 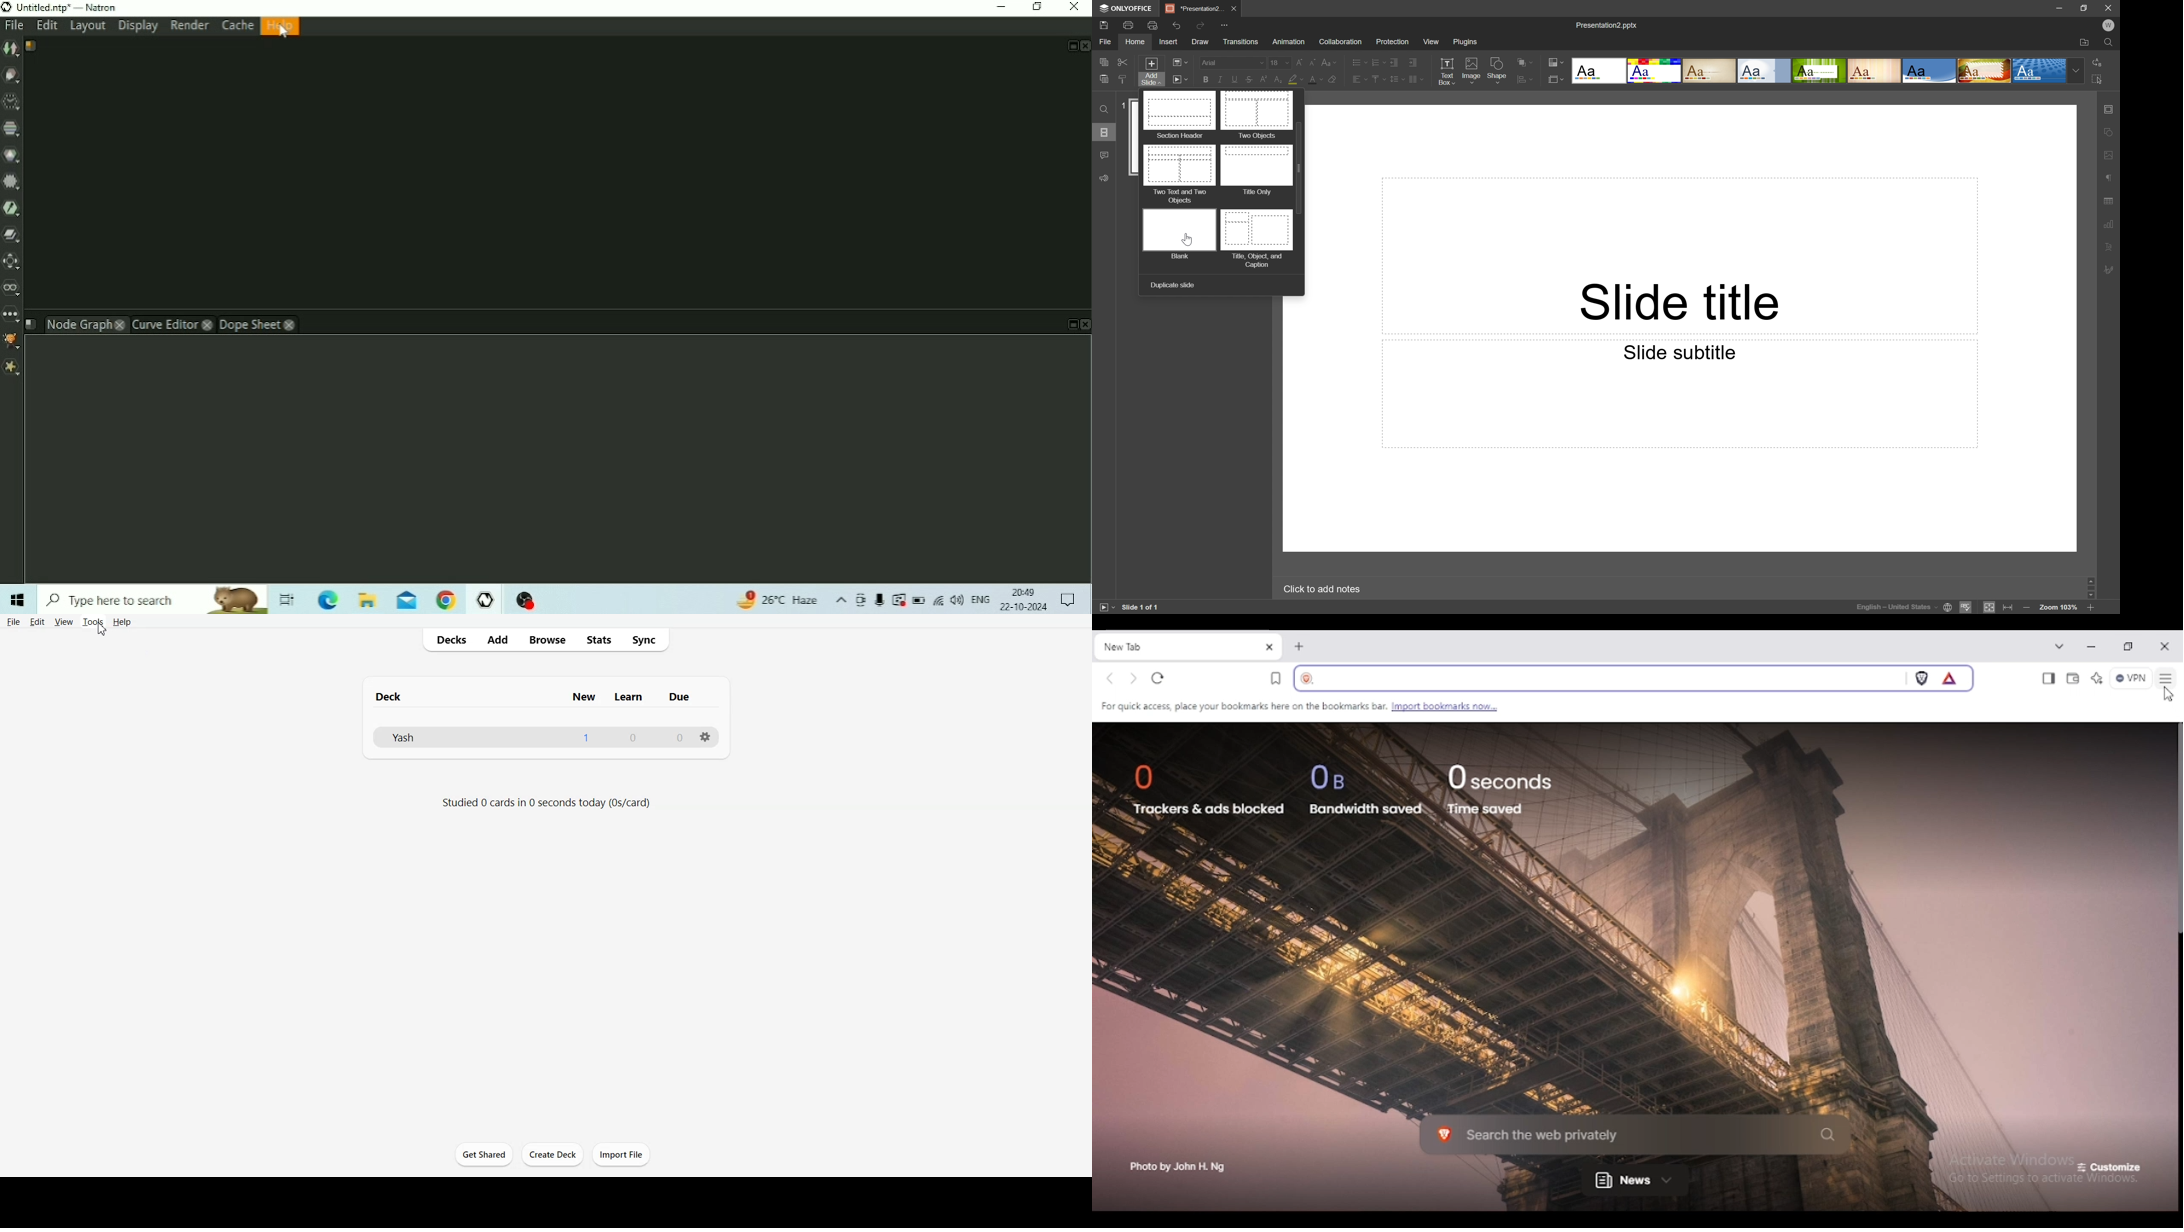 What do you see at coordinates (1105, 177) in the screenshot?
I see `Feedback & Support` at bounding box center [1105, 177].